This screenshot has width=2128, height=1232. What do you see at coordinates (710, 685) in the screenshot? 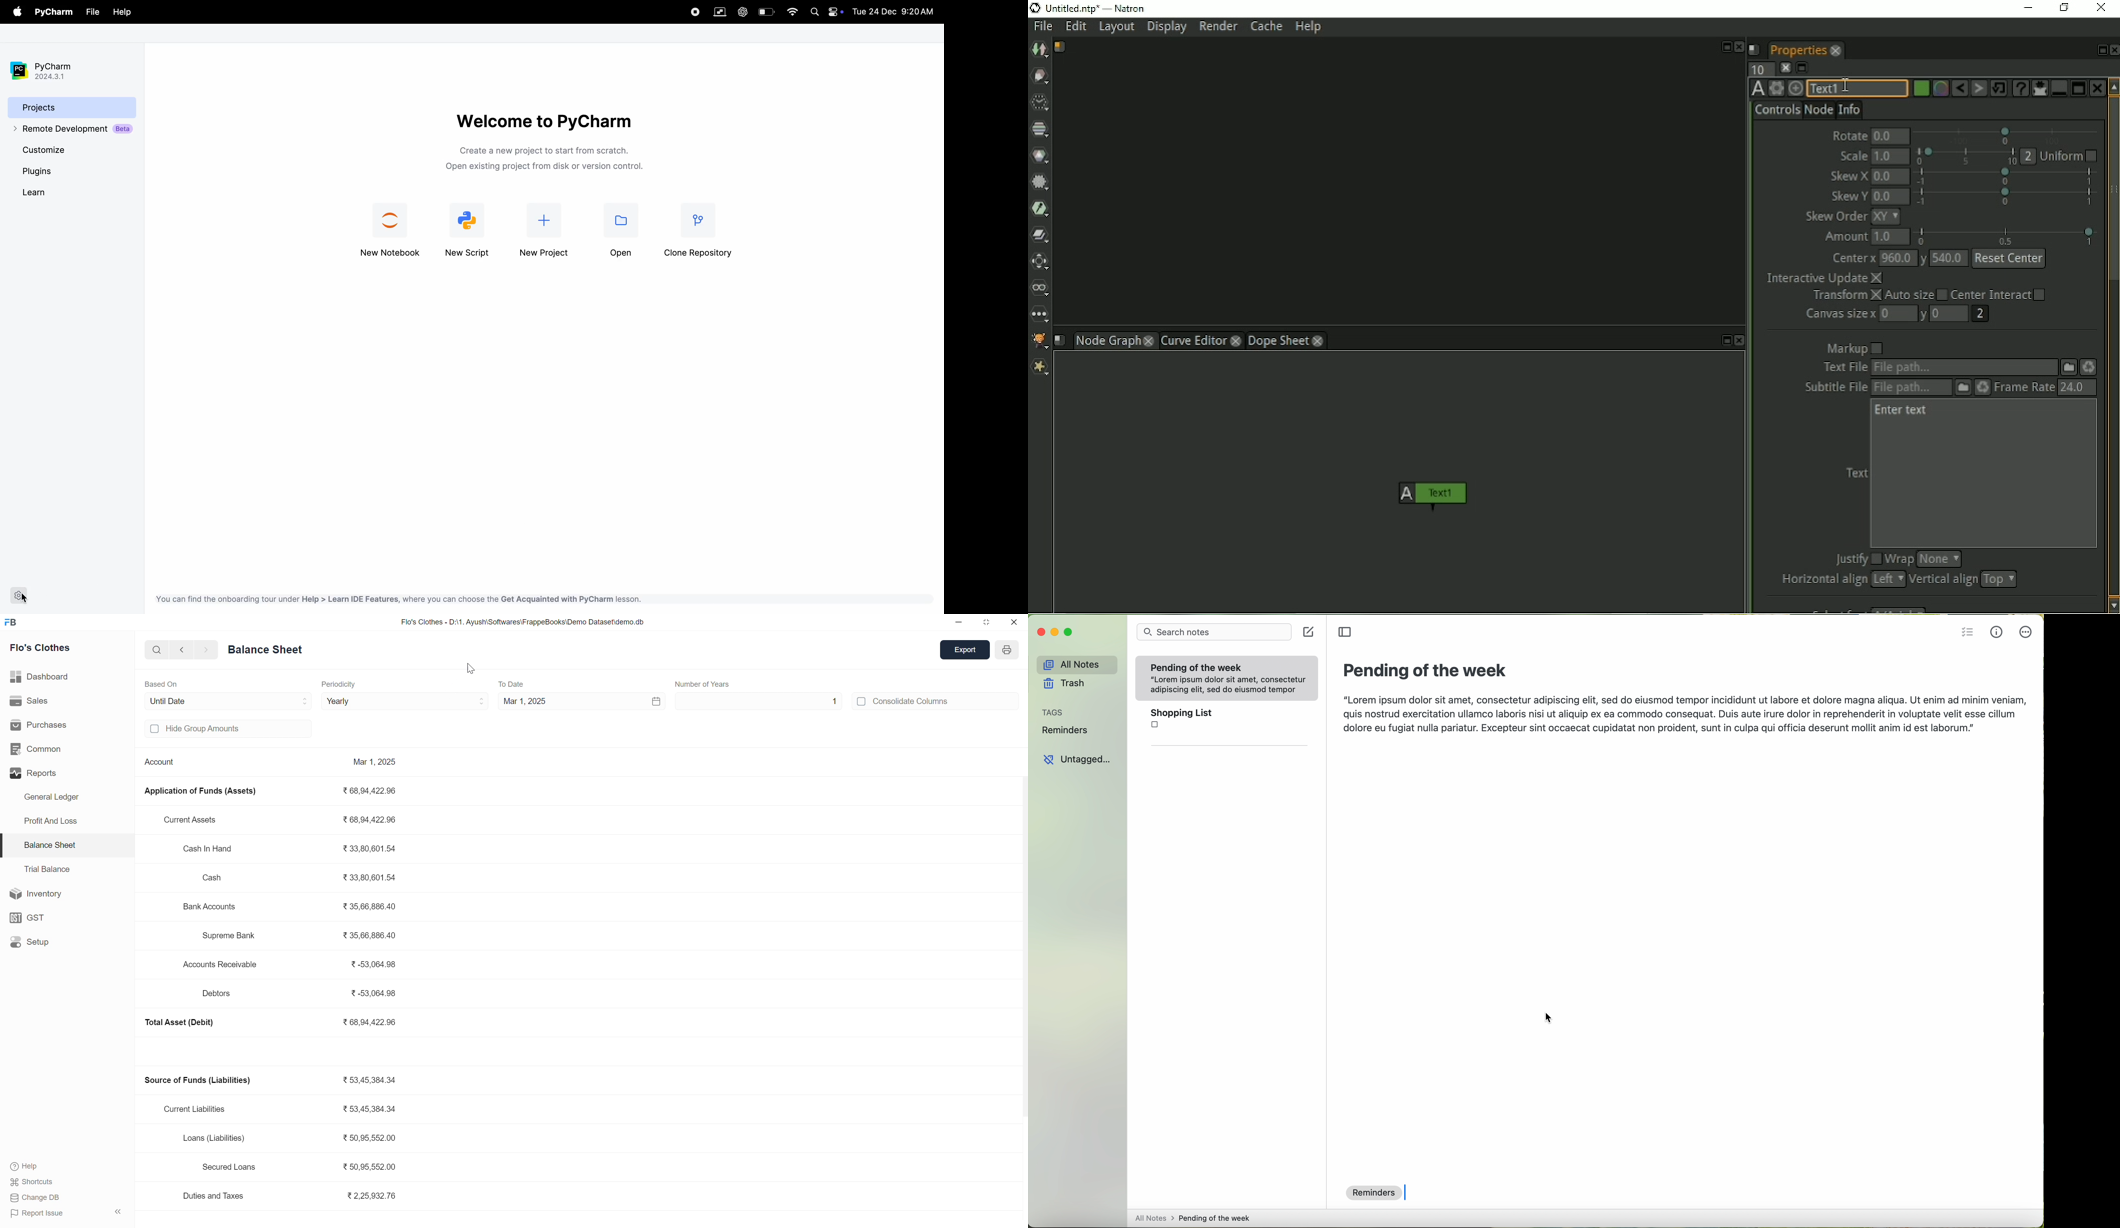
I see `Number of Months` at bounding box center [710, 685].